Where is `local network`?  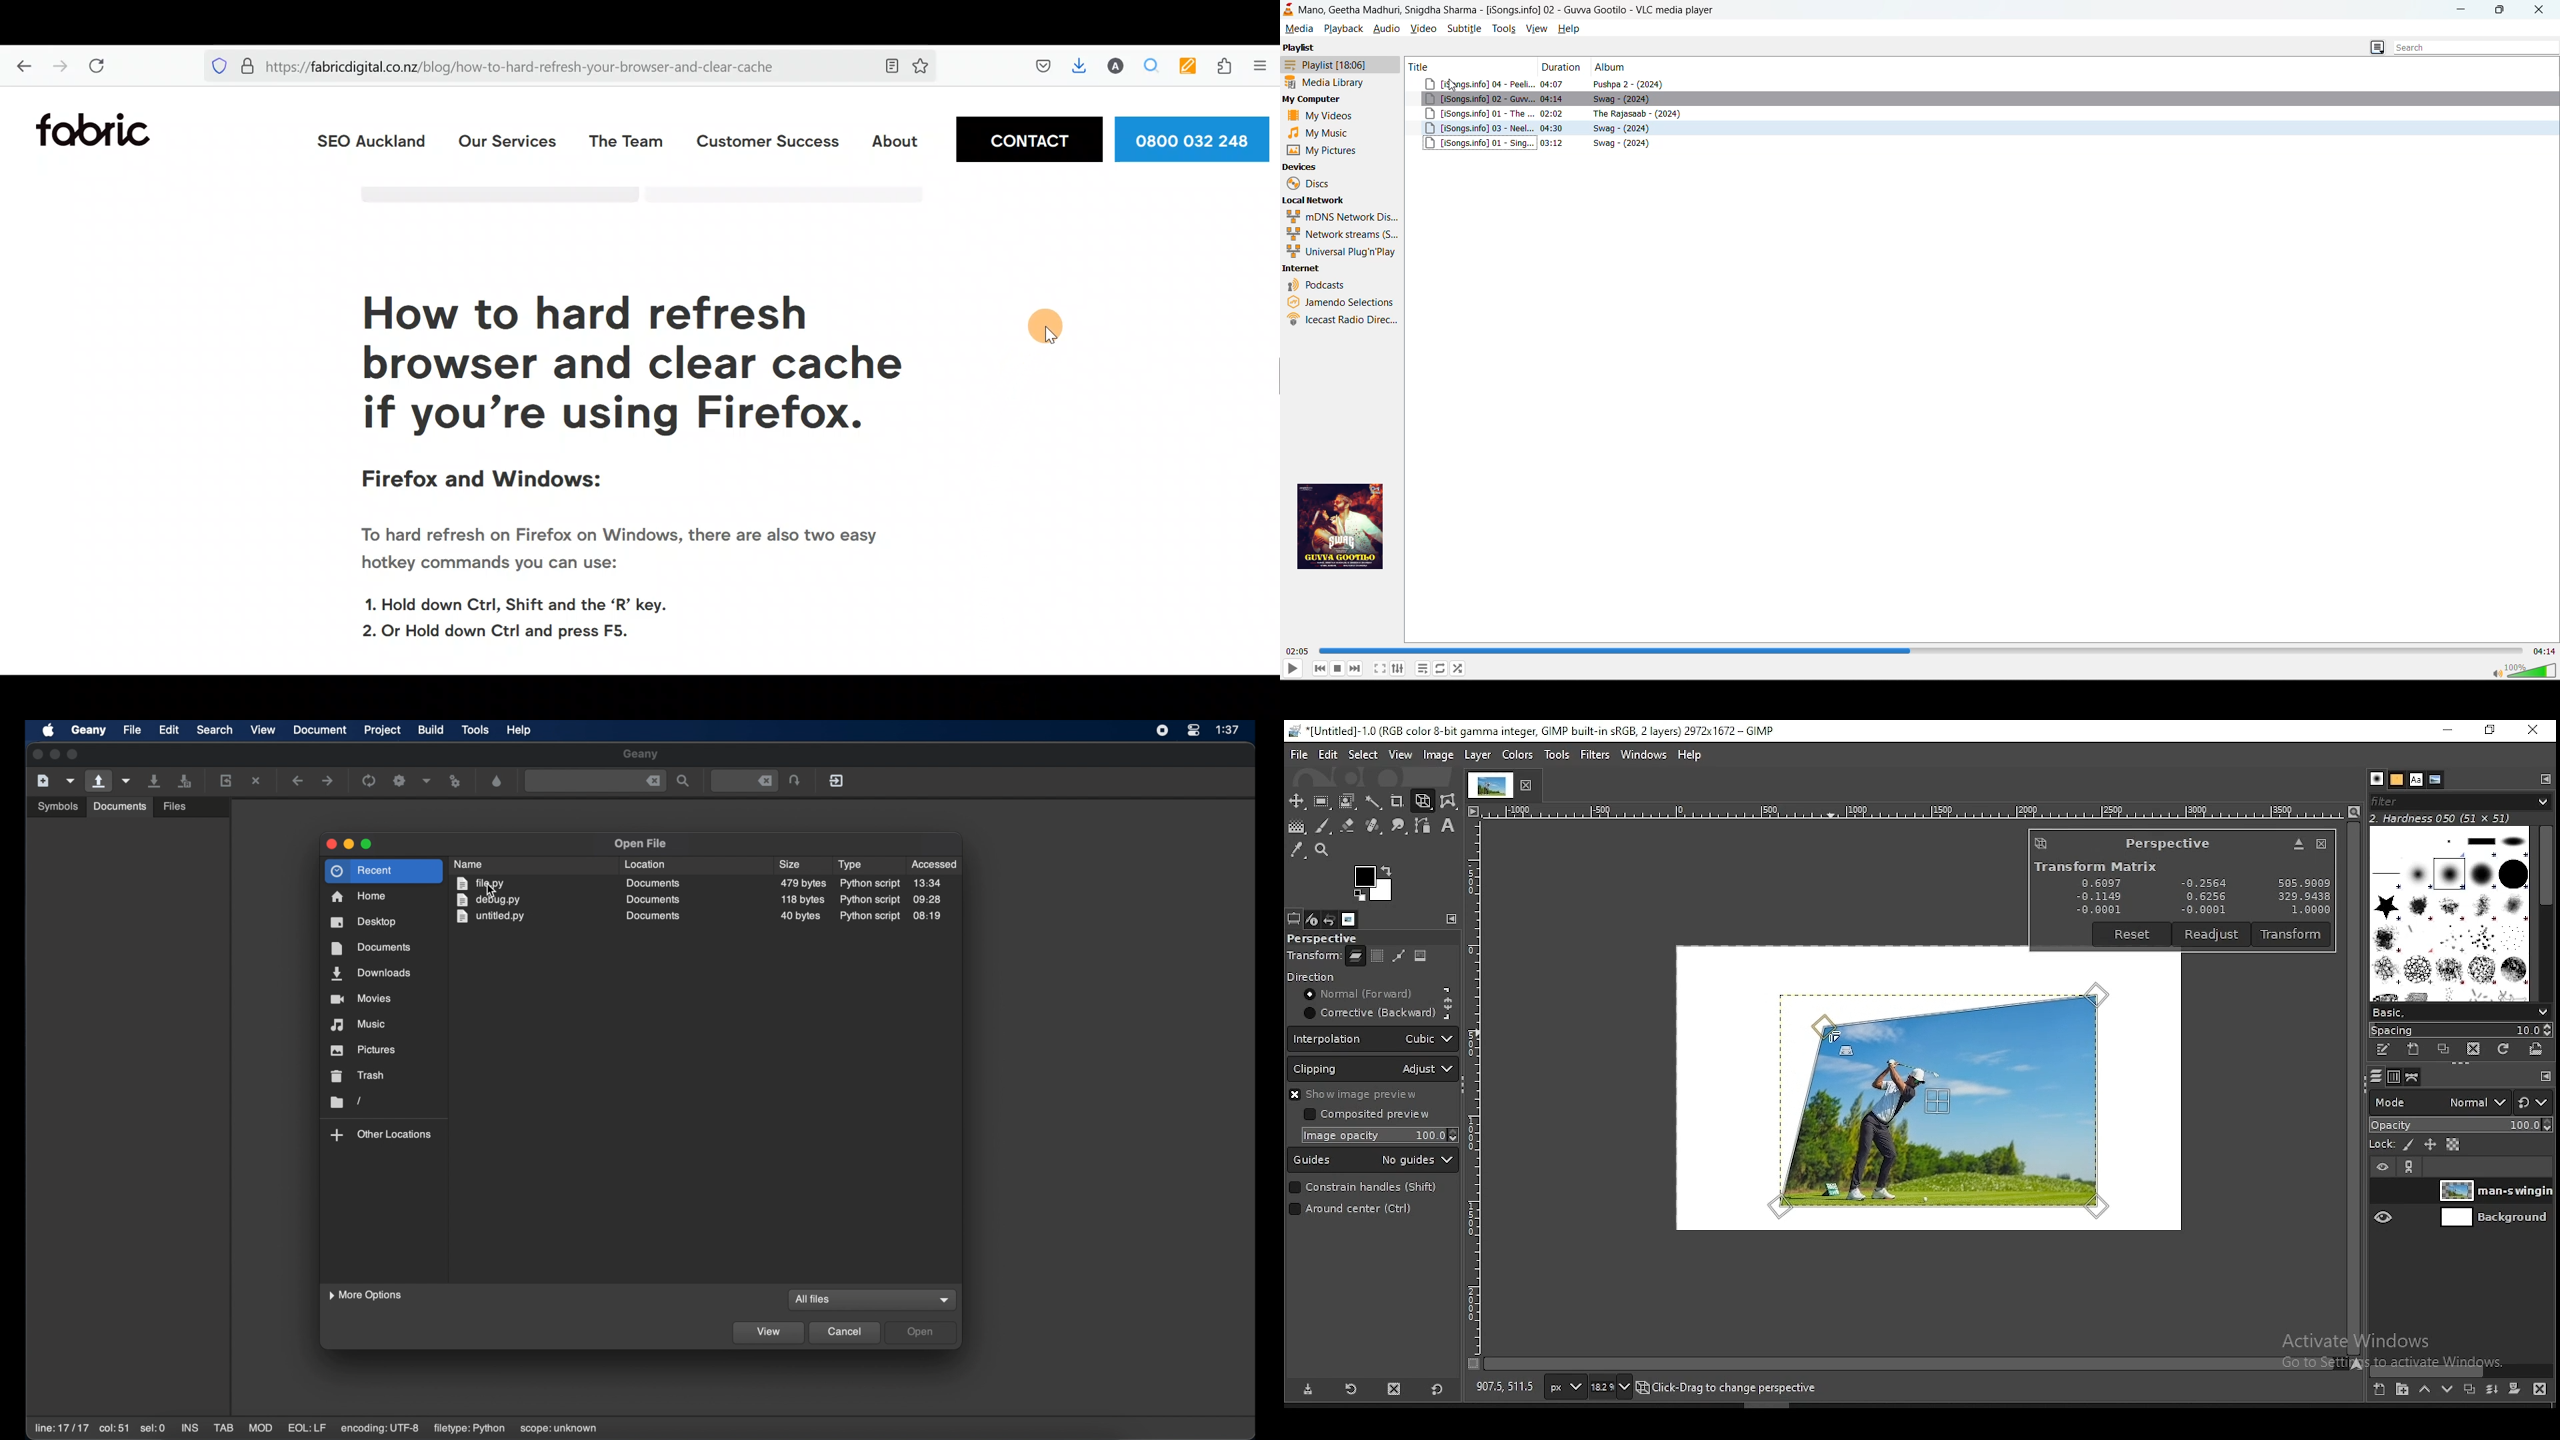 local network is located at coordinates (1313, 199).